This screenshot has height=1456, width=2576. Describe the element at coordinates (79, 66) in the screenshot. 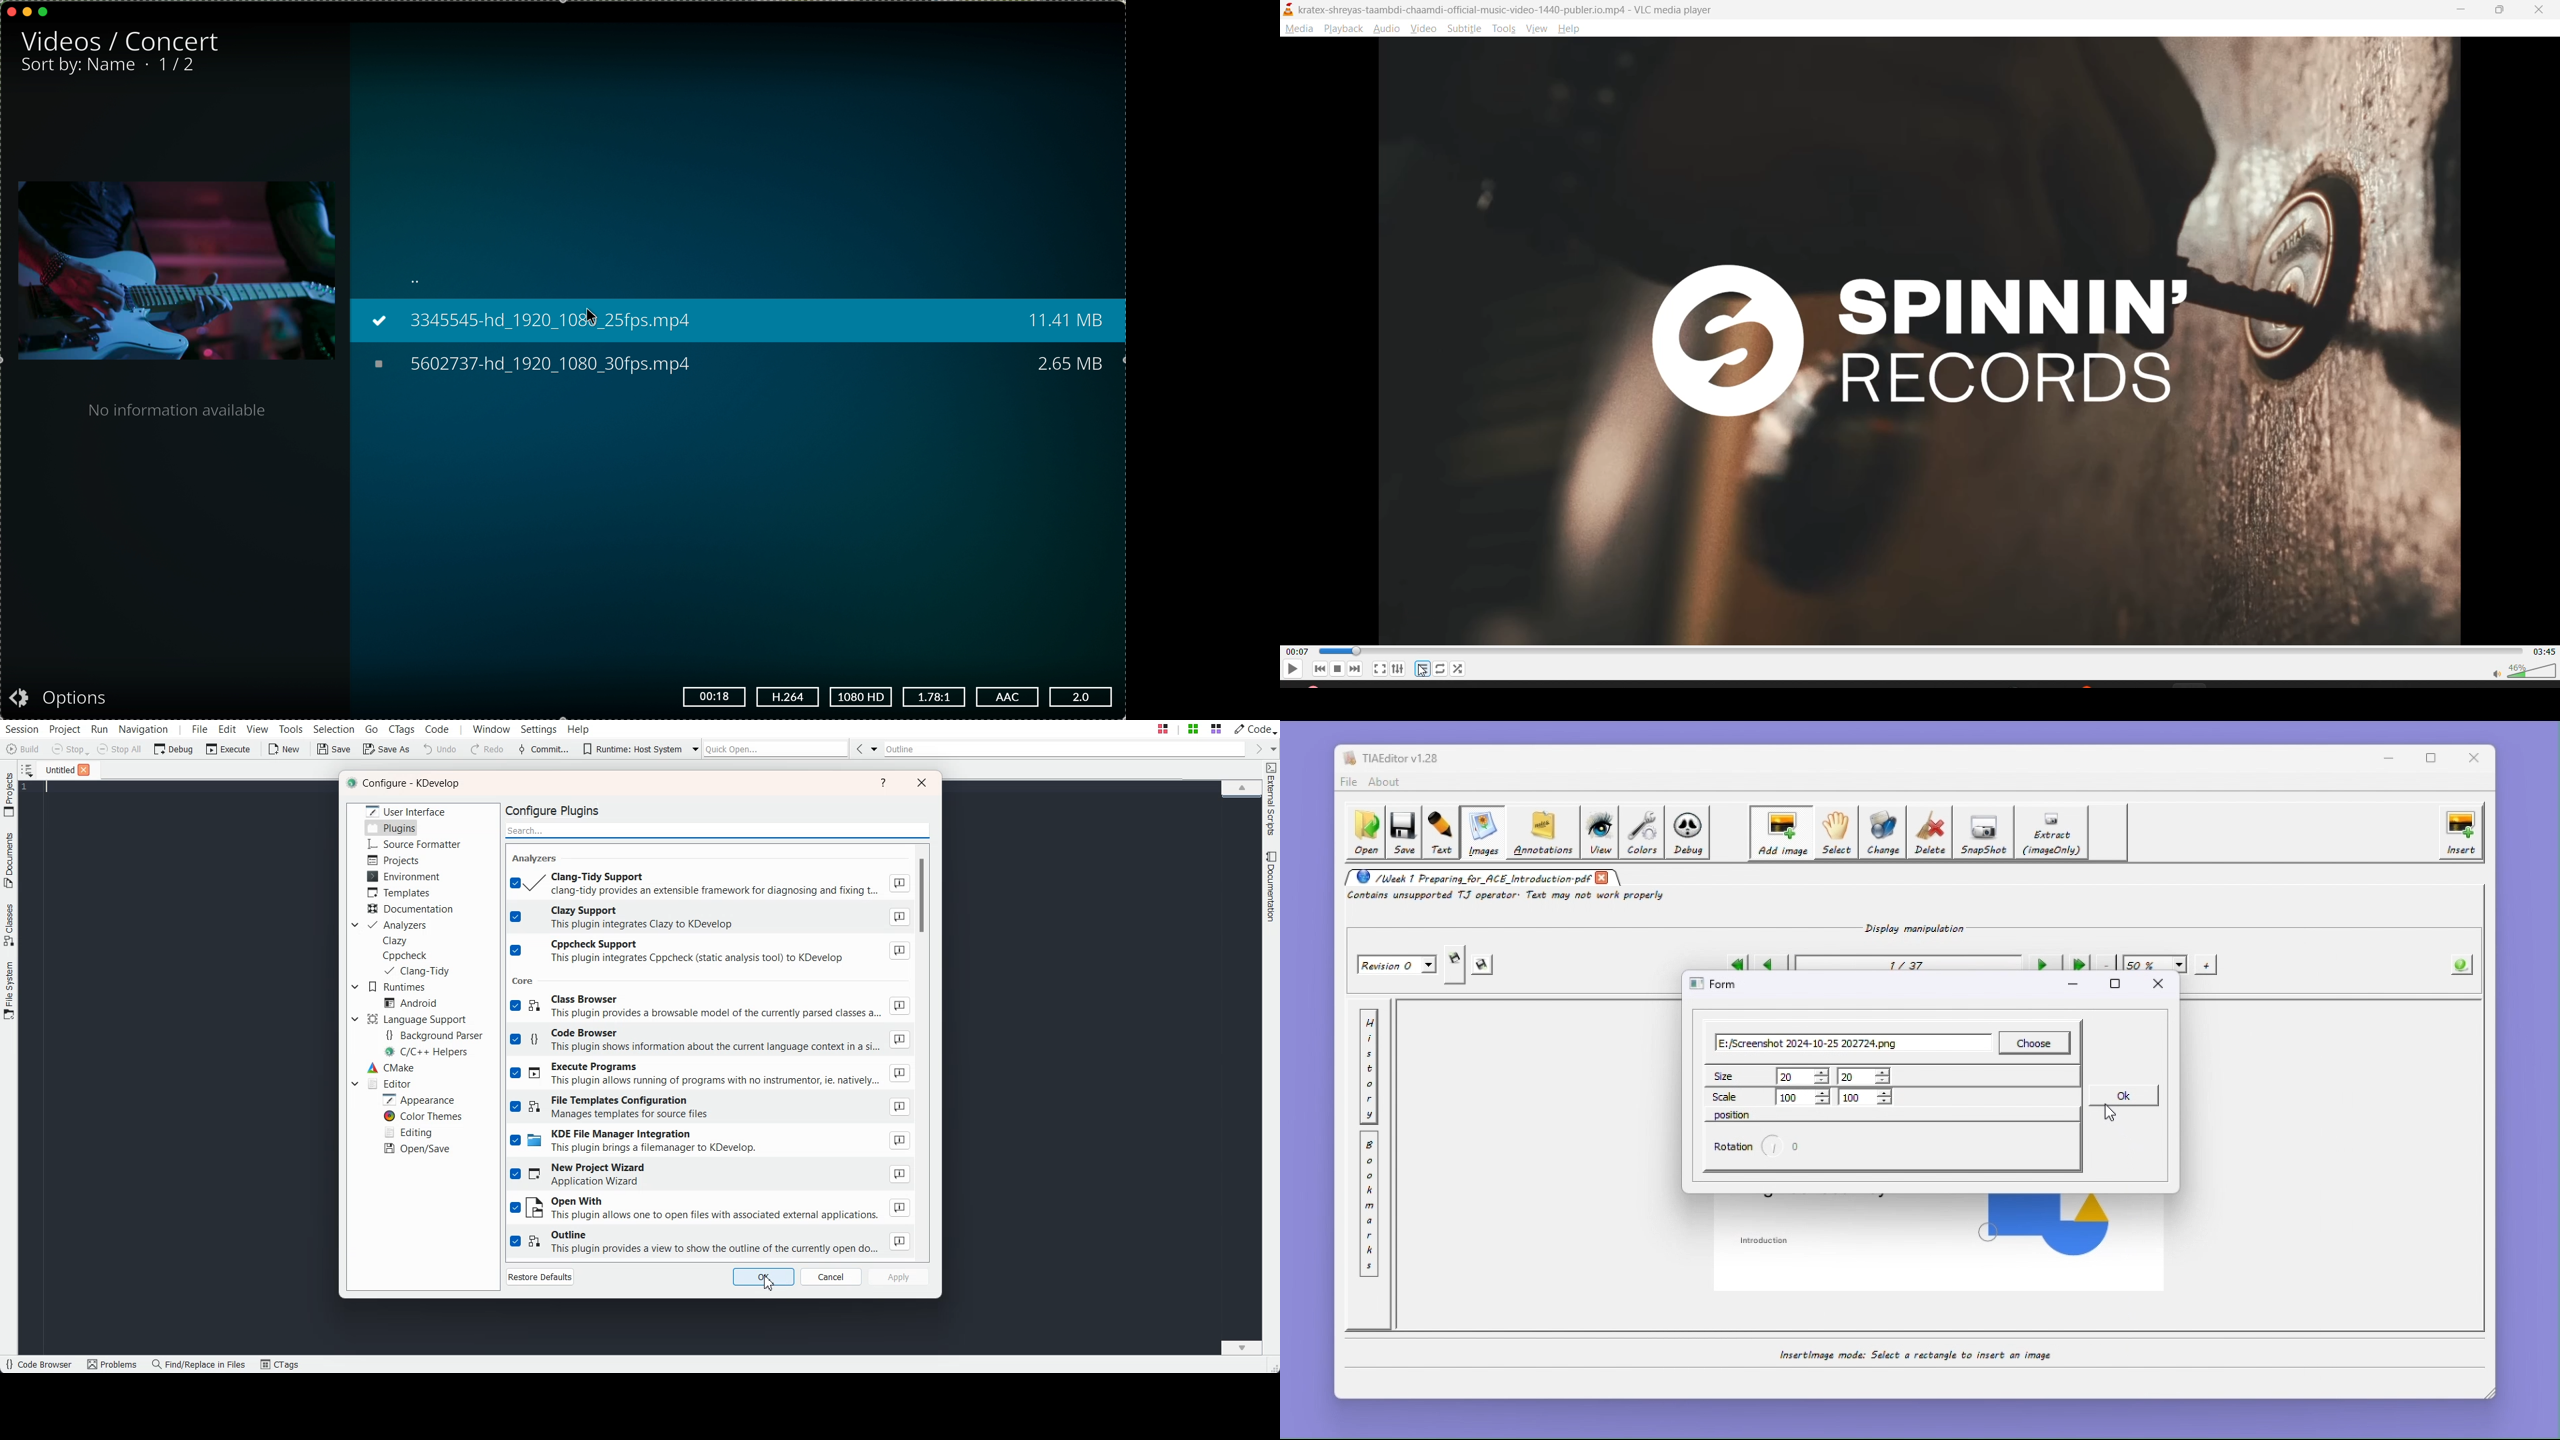

I see `sort by` at that location.